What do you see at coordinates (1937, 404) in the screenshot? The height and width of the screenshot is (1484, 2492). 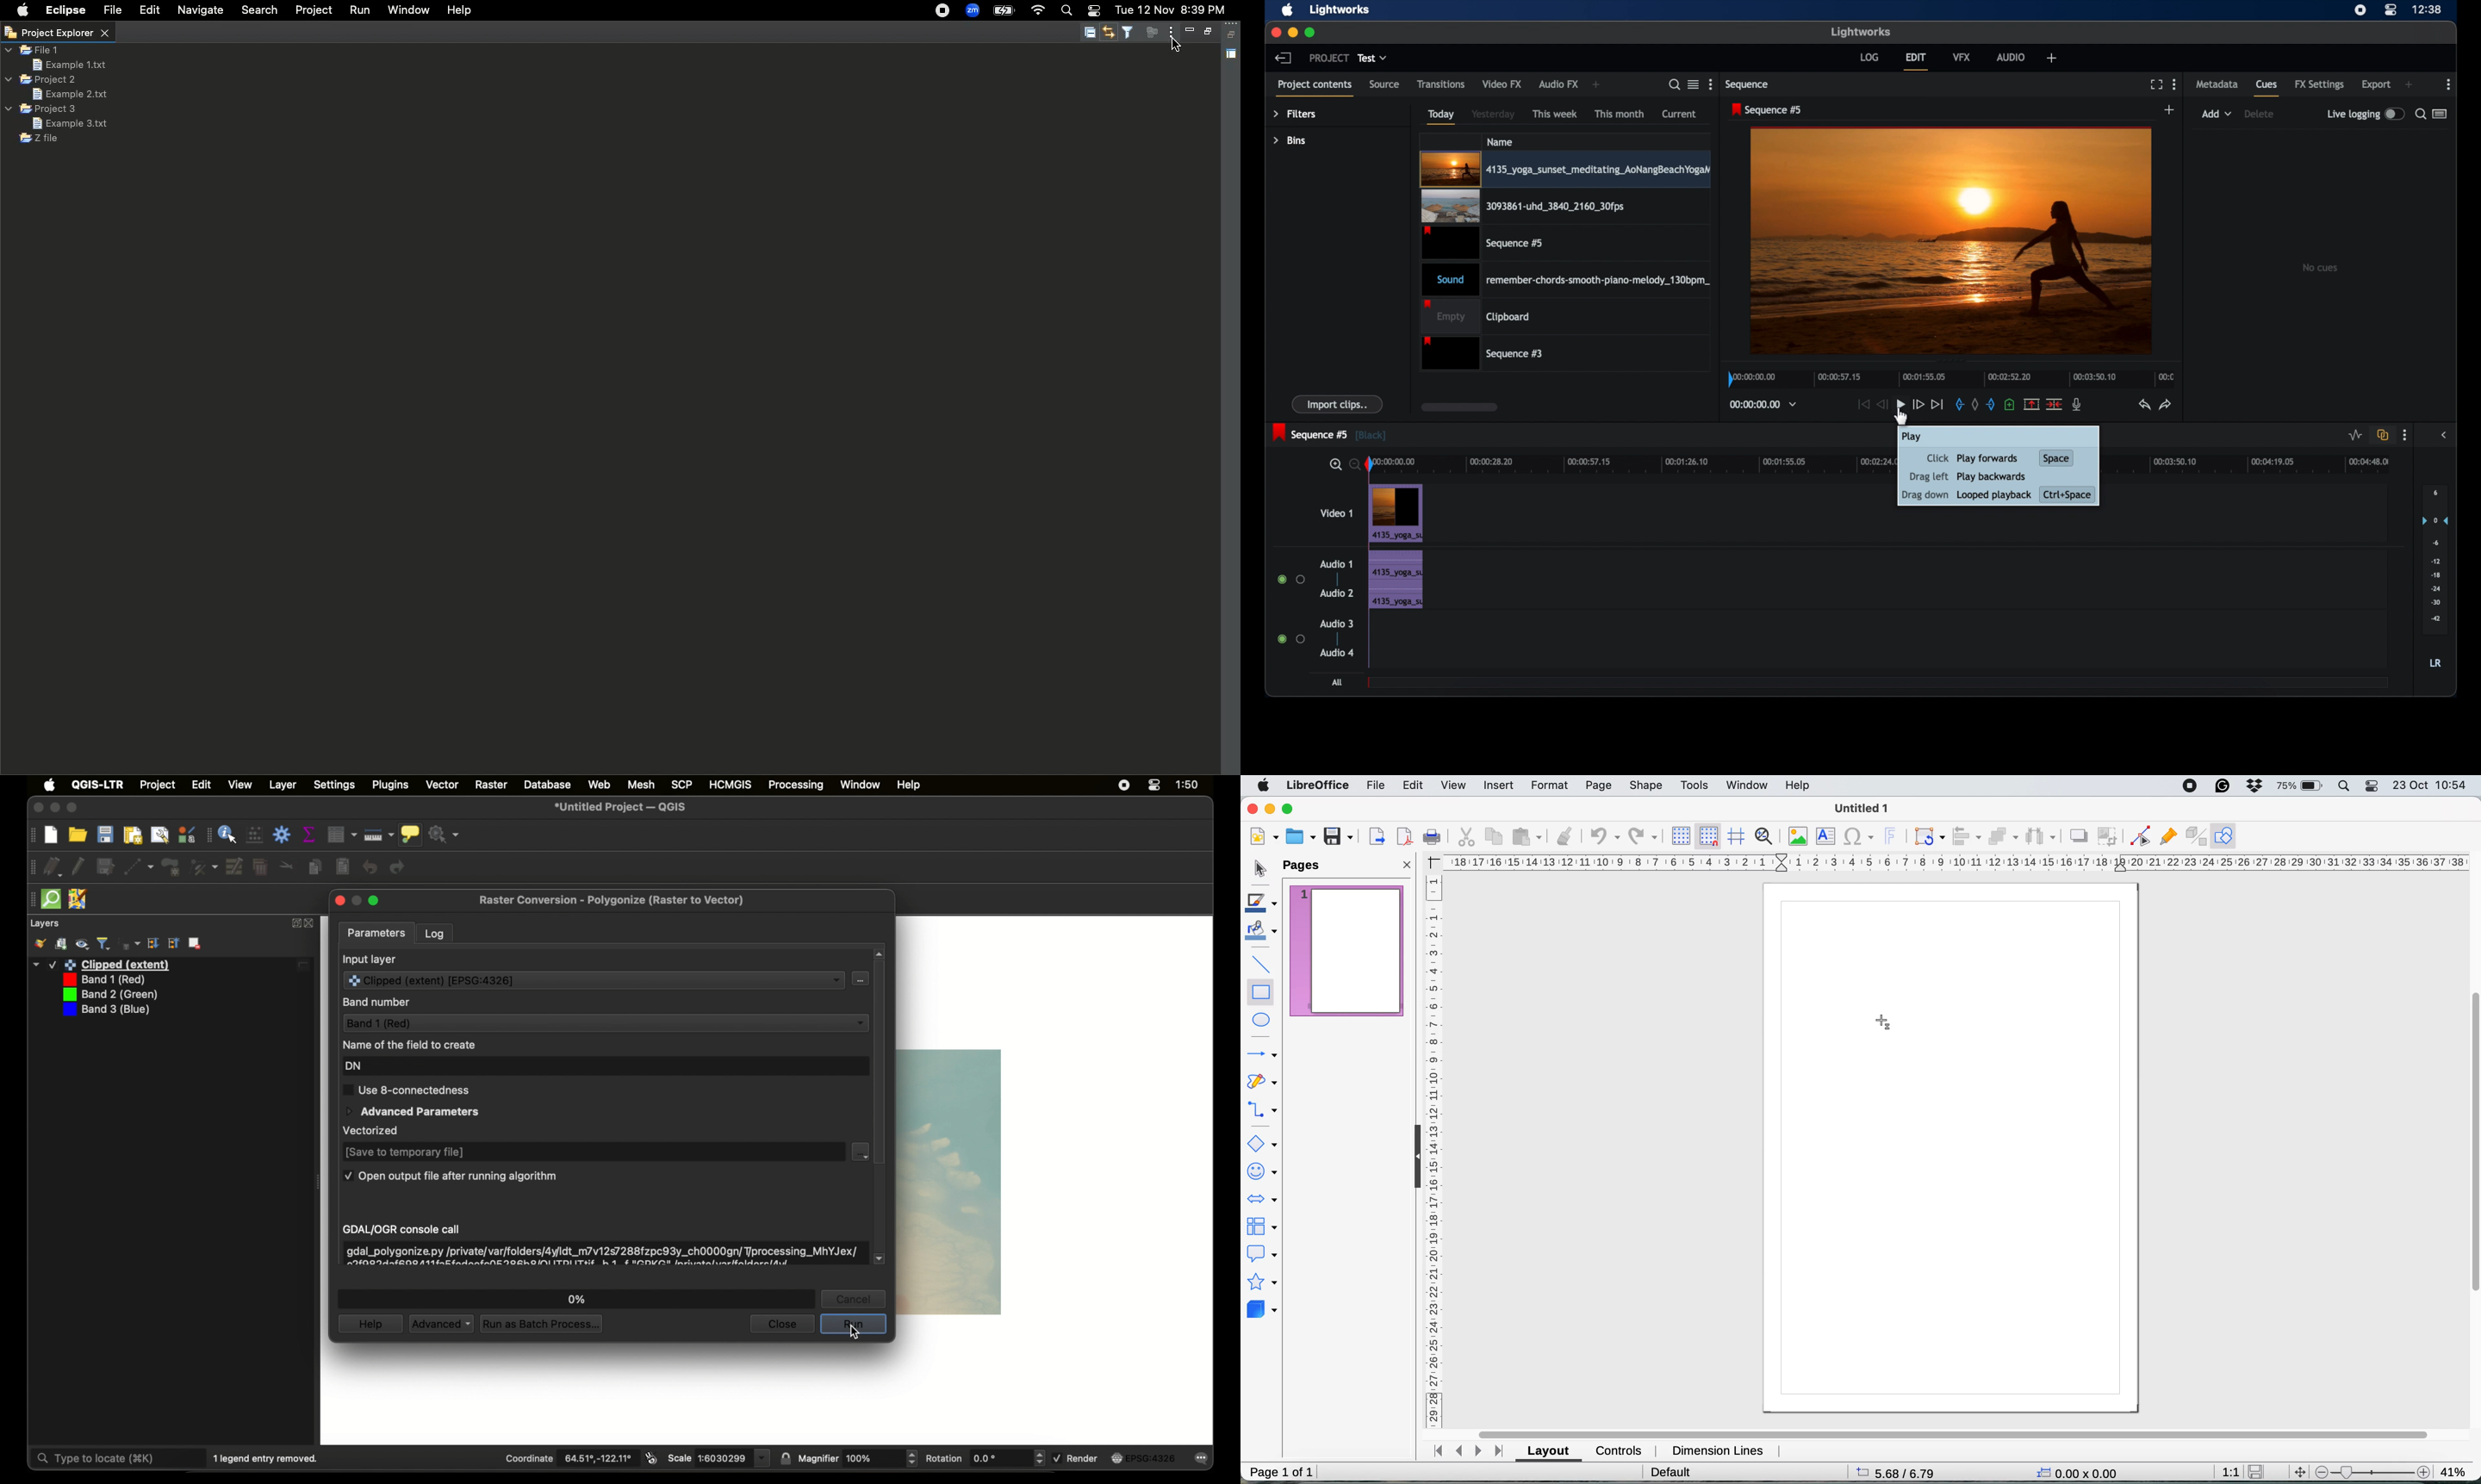 I see `jump to end` at bounding box center [1937, 404].